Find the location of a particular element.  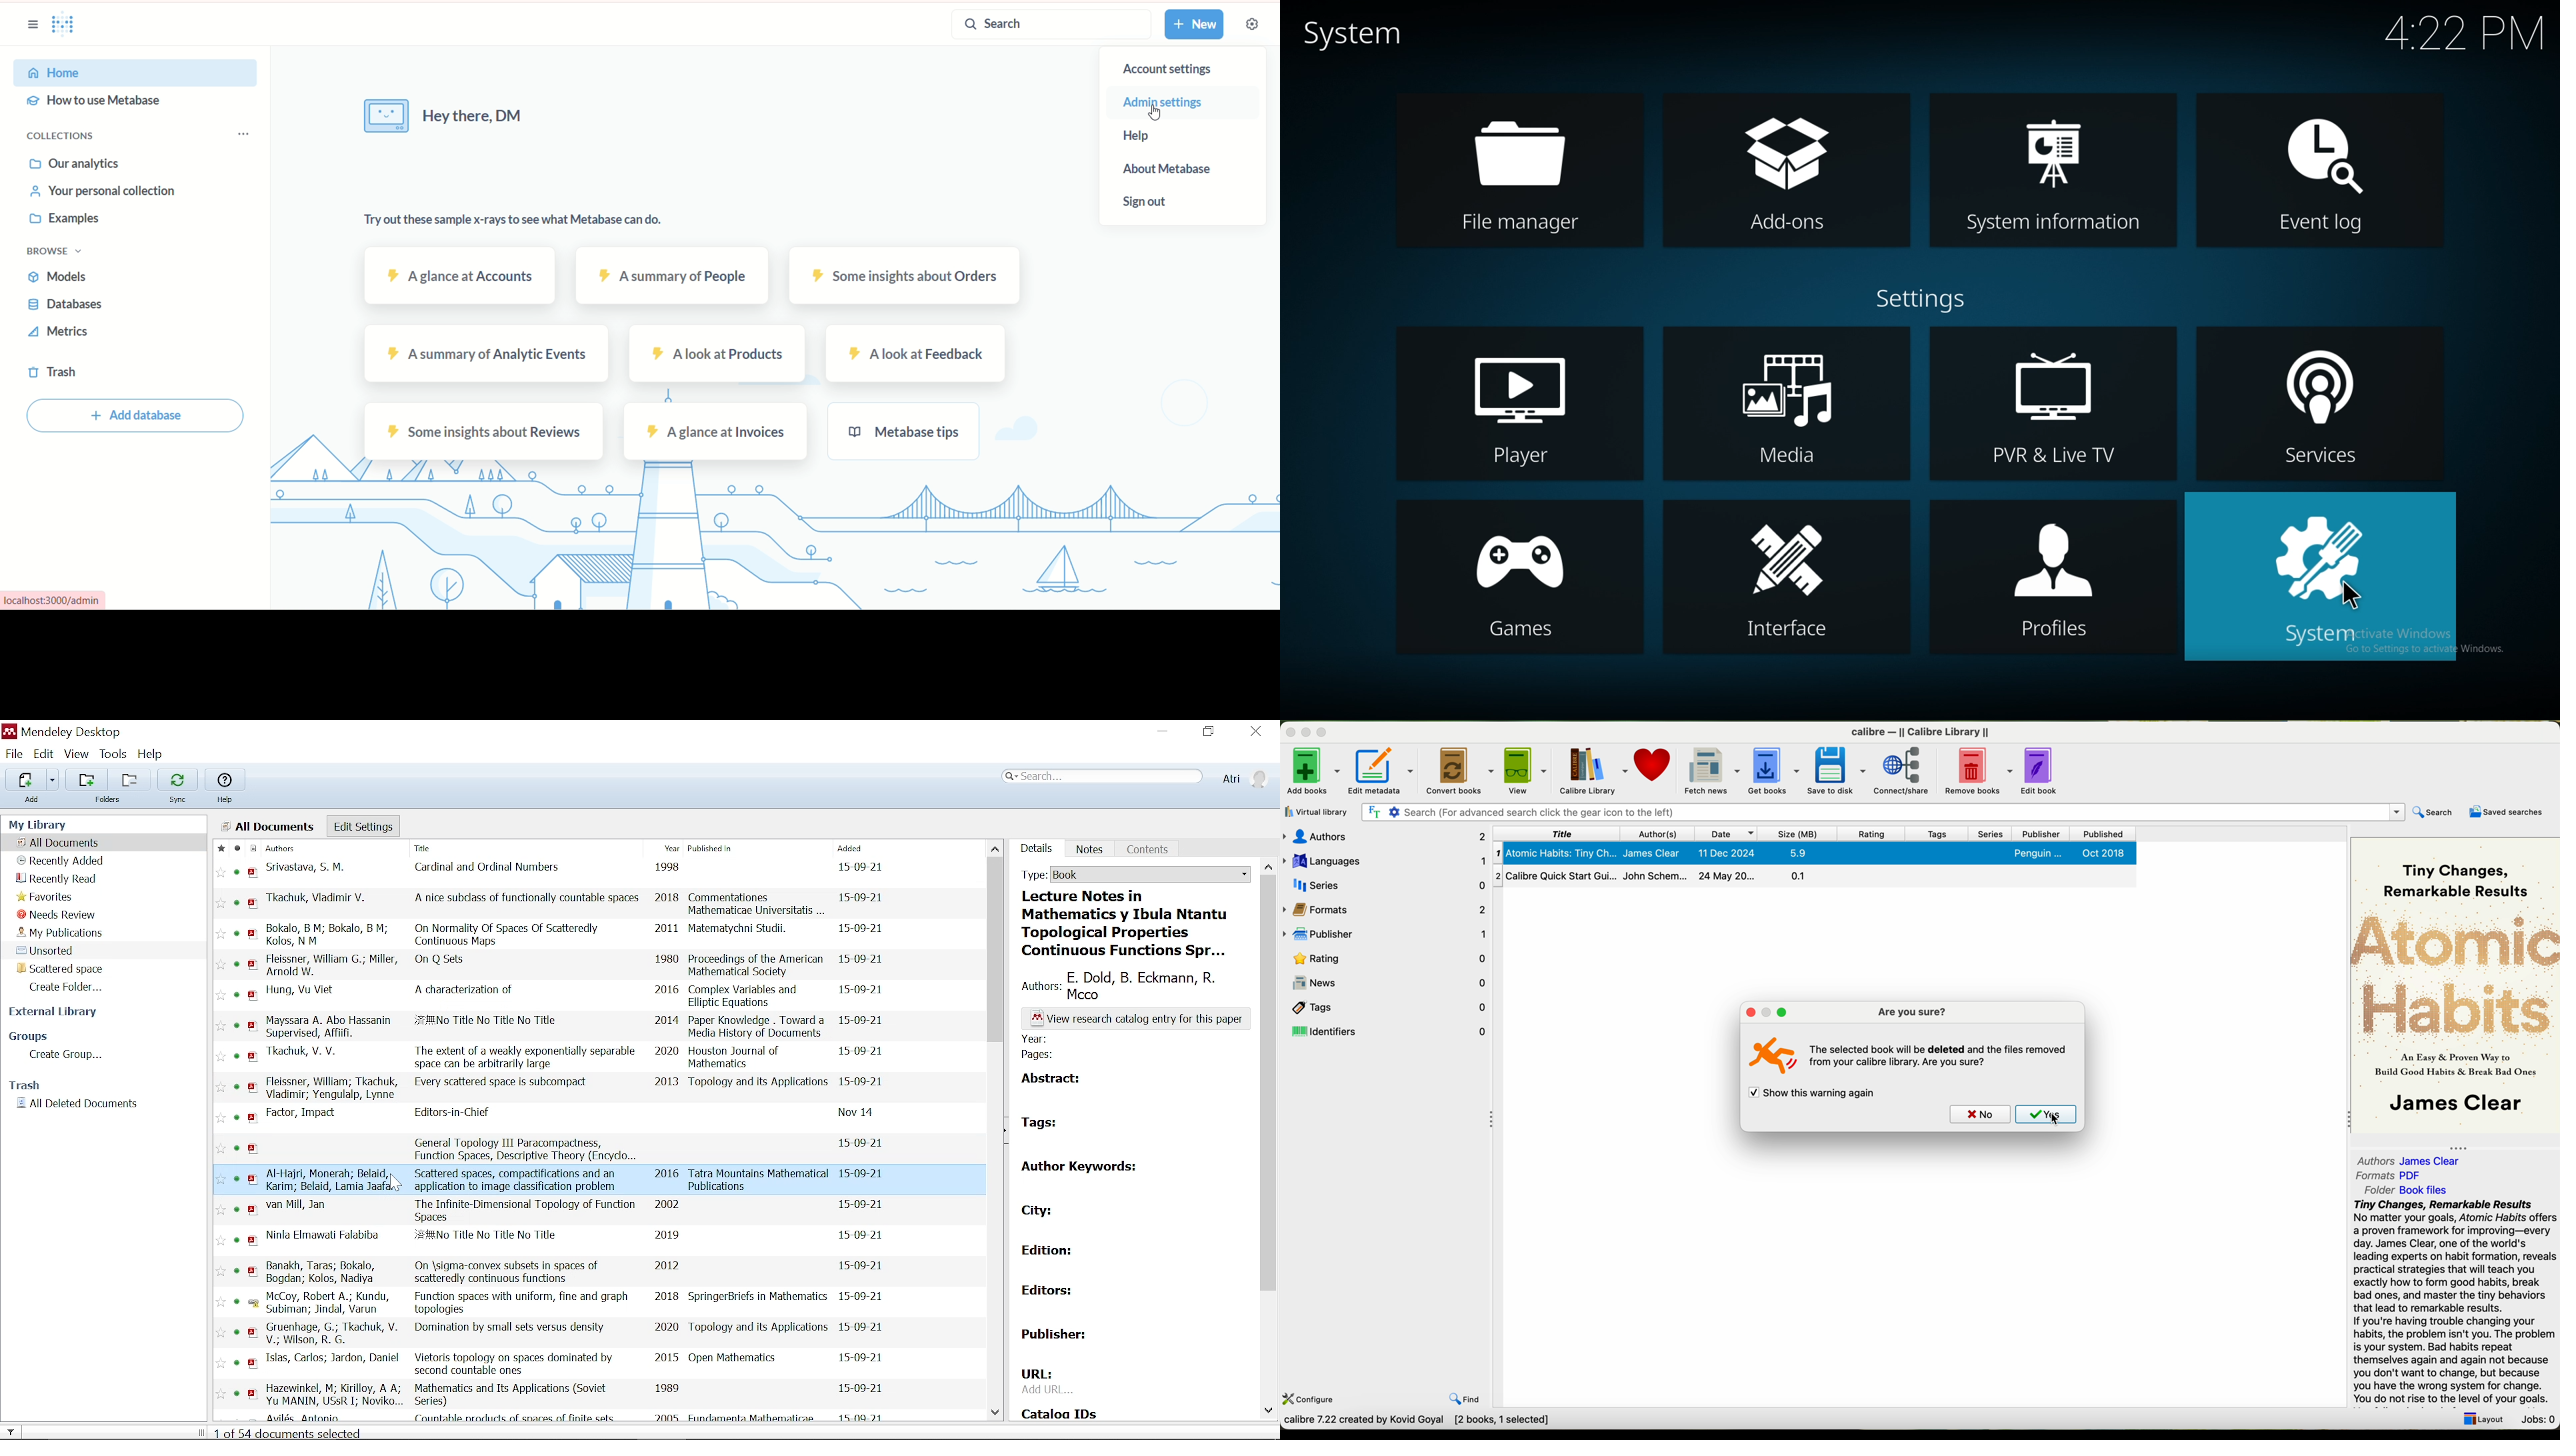

disable minimize popup is located at coordinates (1765, 1014).